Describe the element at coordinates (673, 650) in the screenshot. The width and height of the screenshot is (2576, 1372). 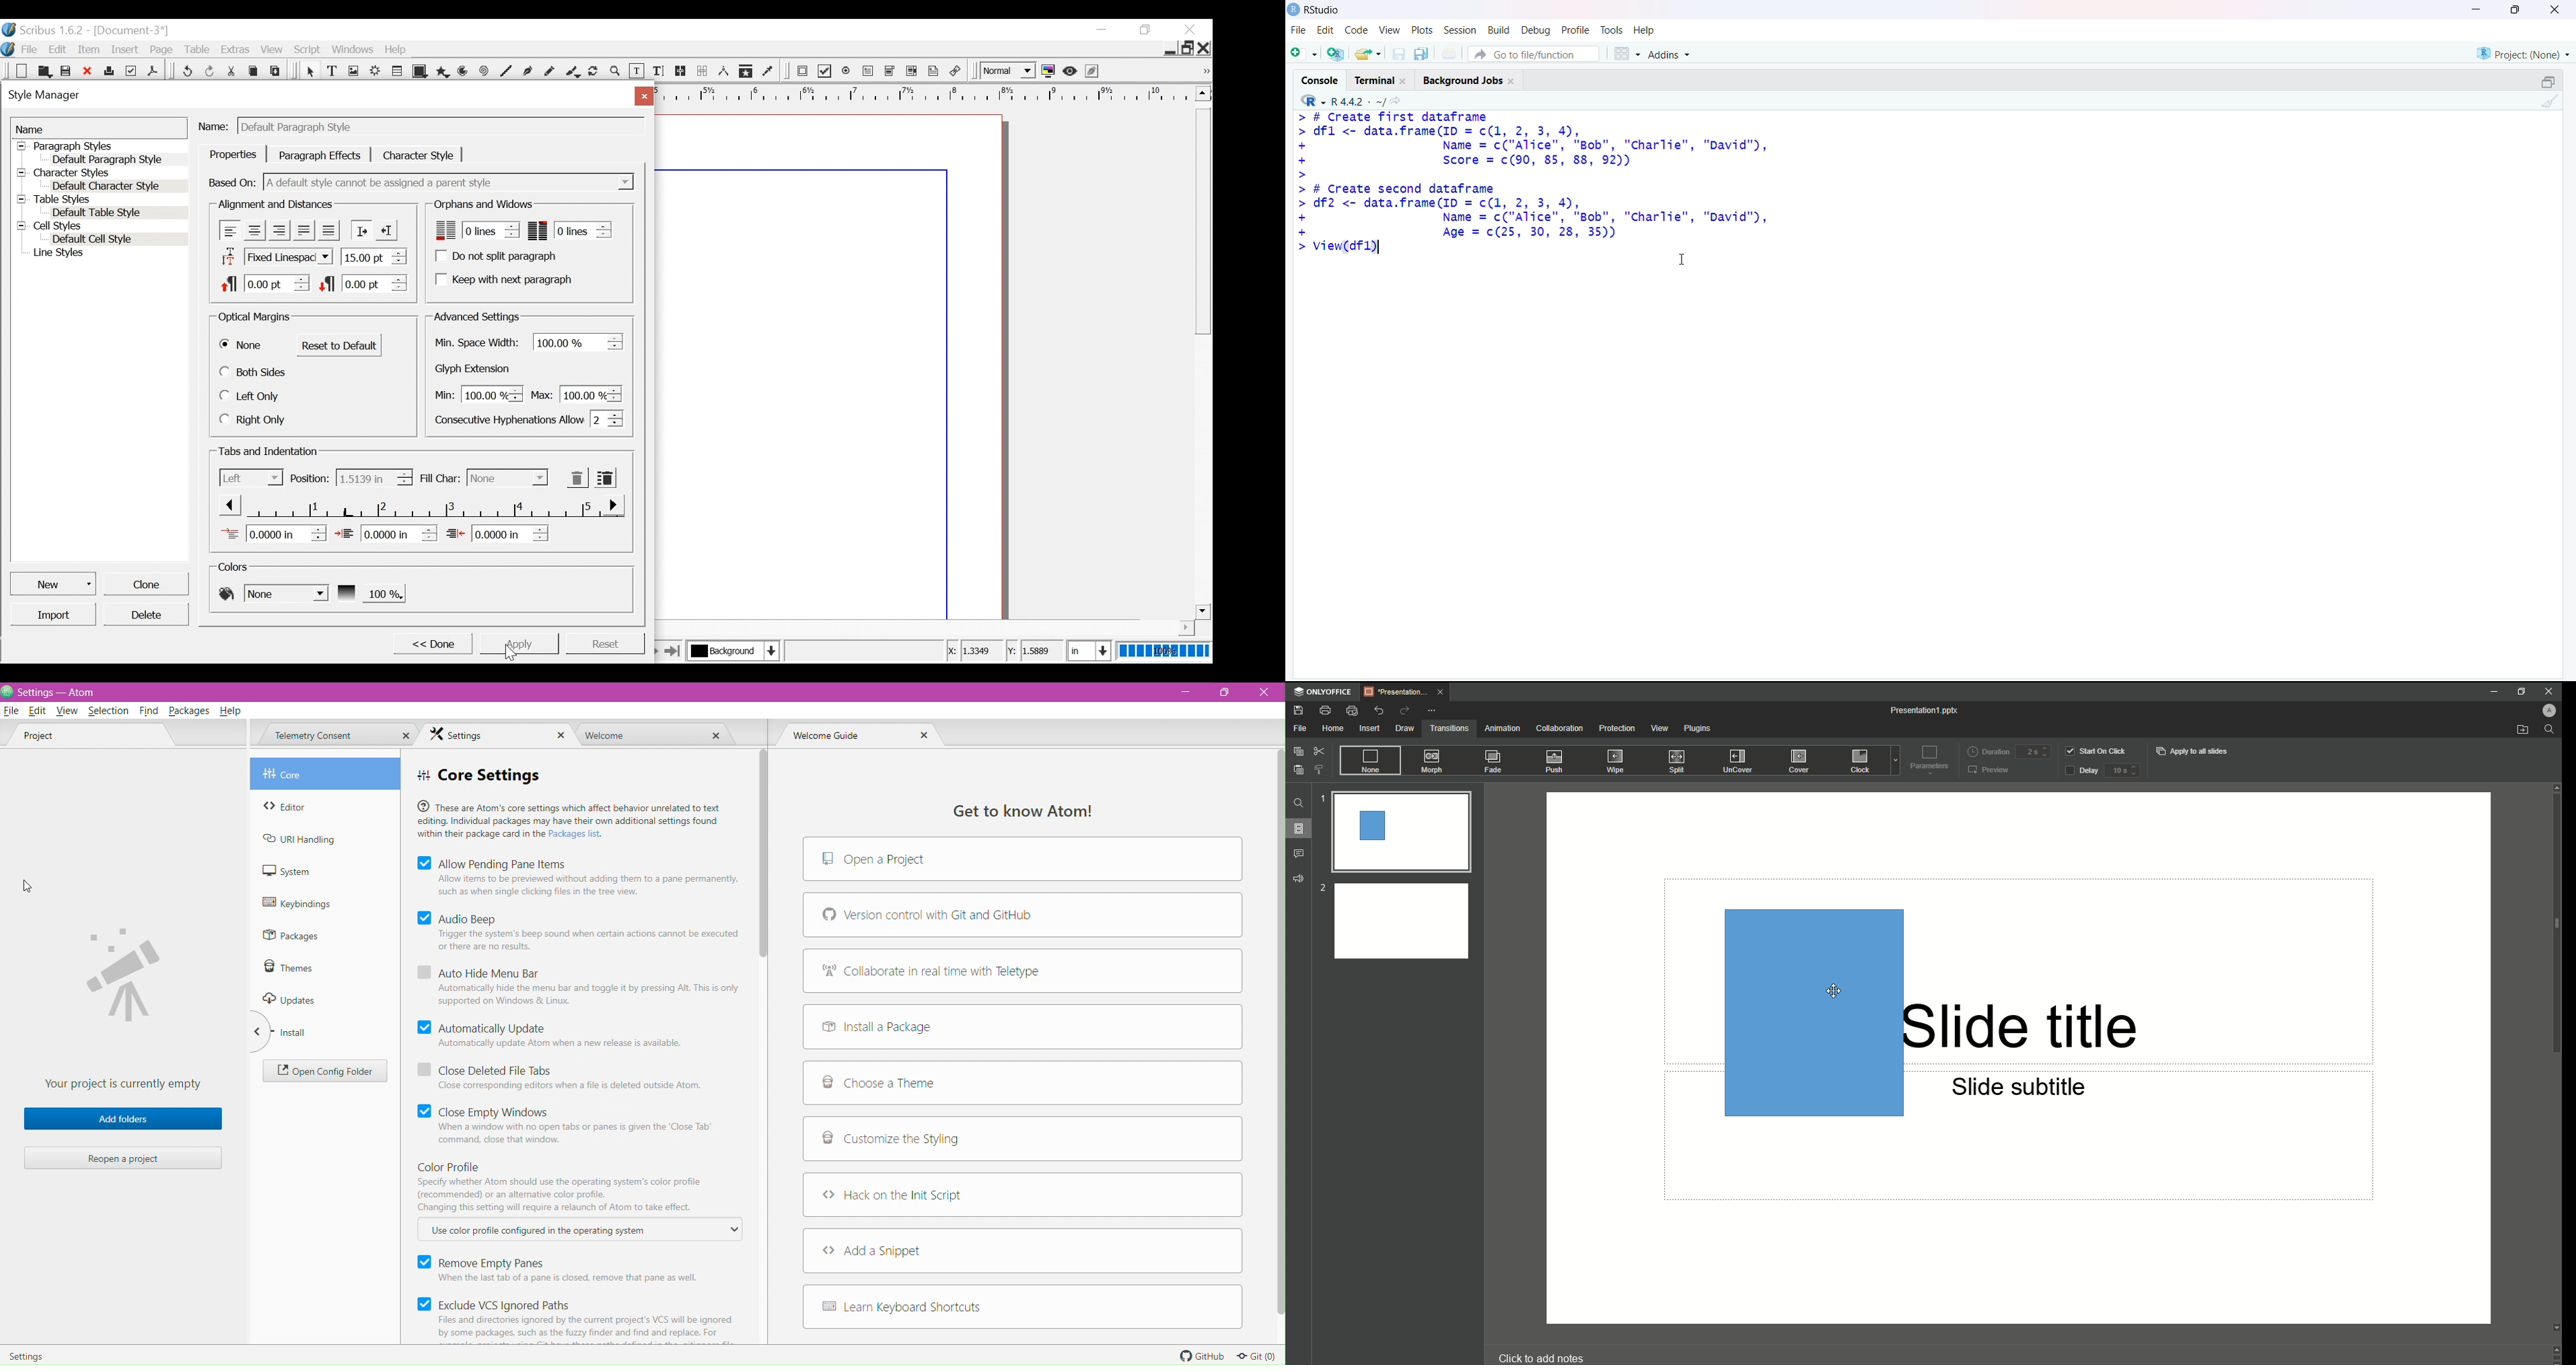
I see `Go to the last page` at that location.